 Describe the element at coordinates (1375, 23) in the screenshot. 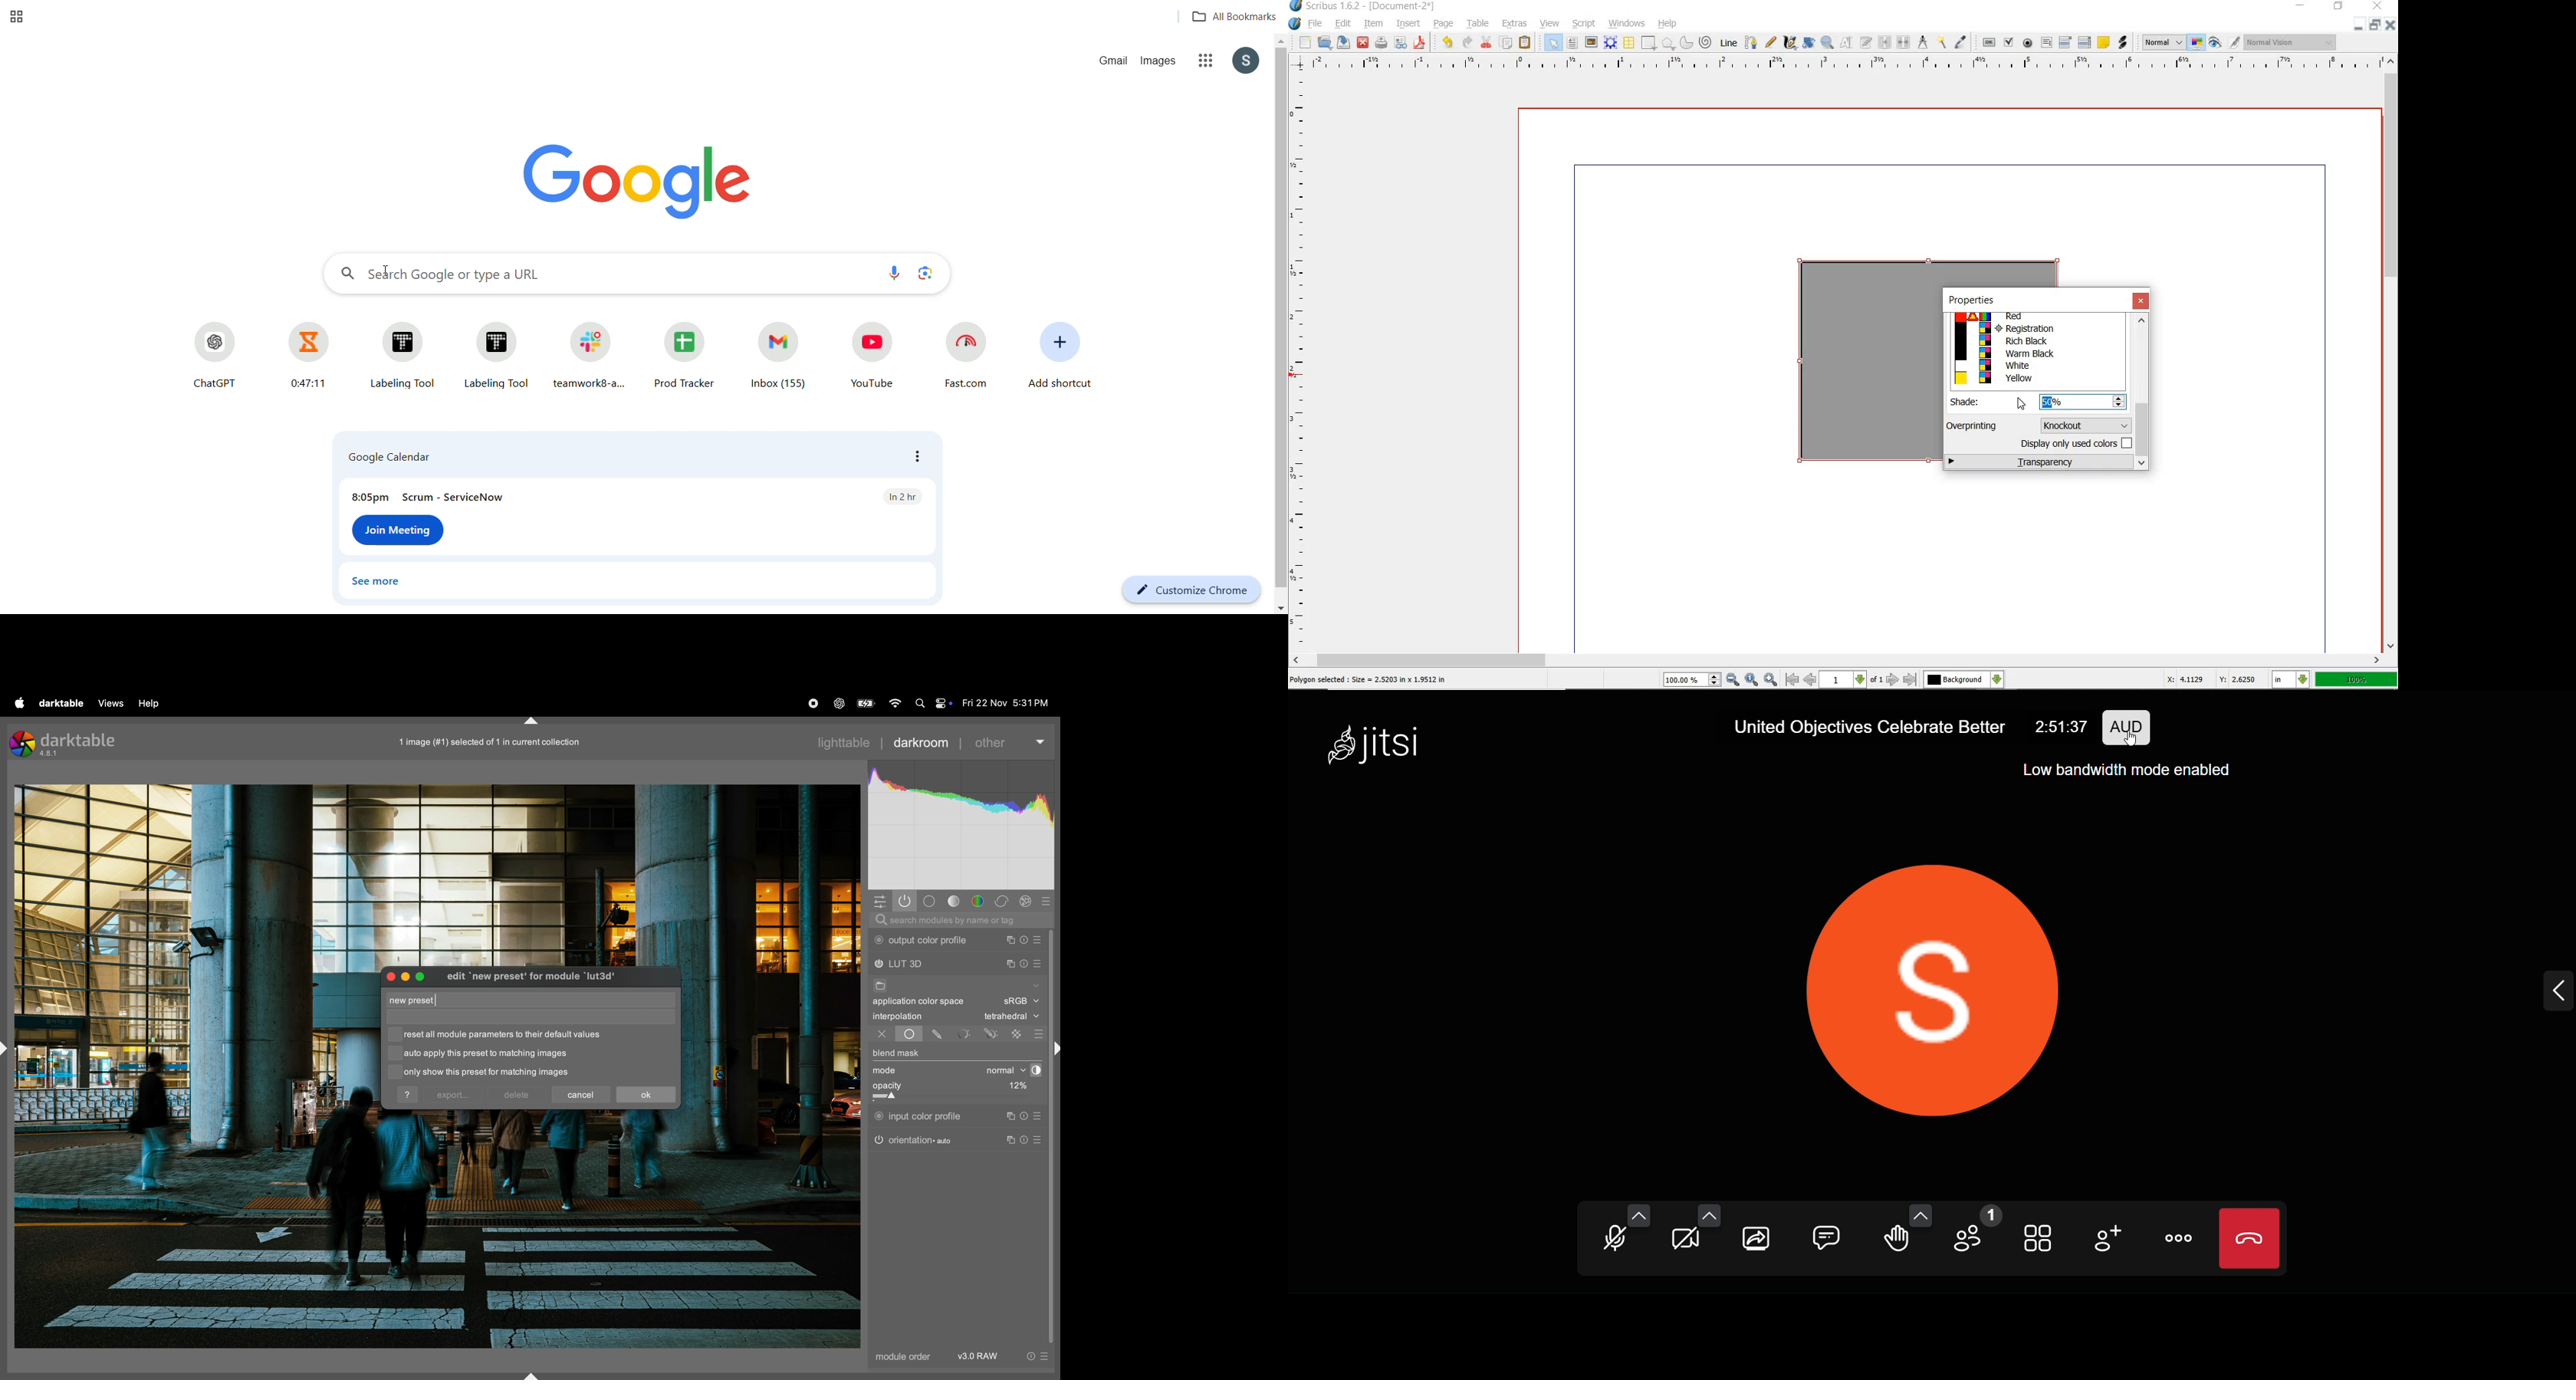

I see `item` at that location.